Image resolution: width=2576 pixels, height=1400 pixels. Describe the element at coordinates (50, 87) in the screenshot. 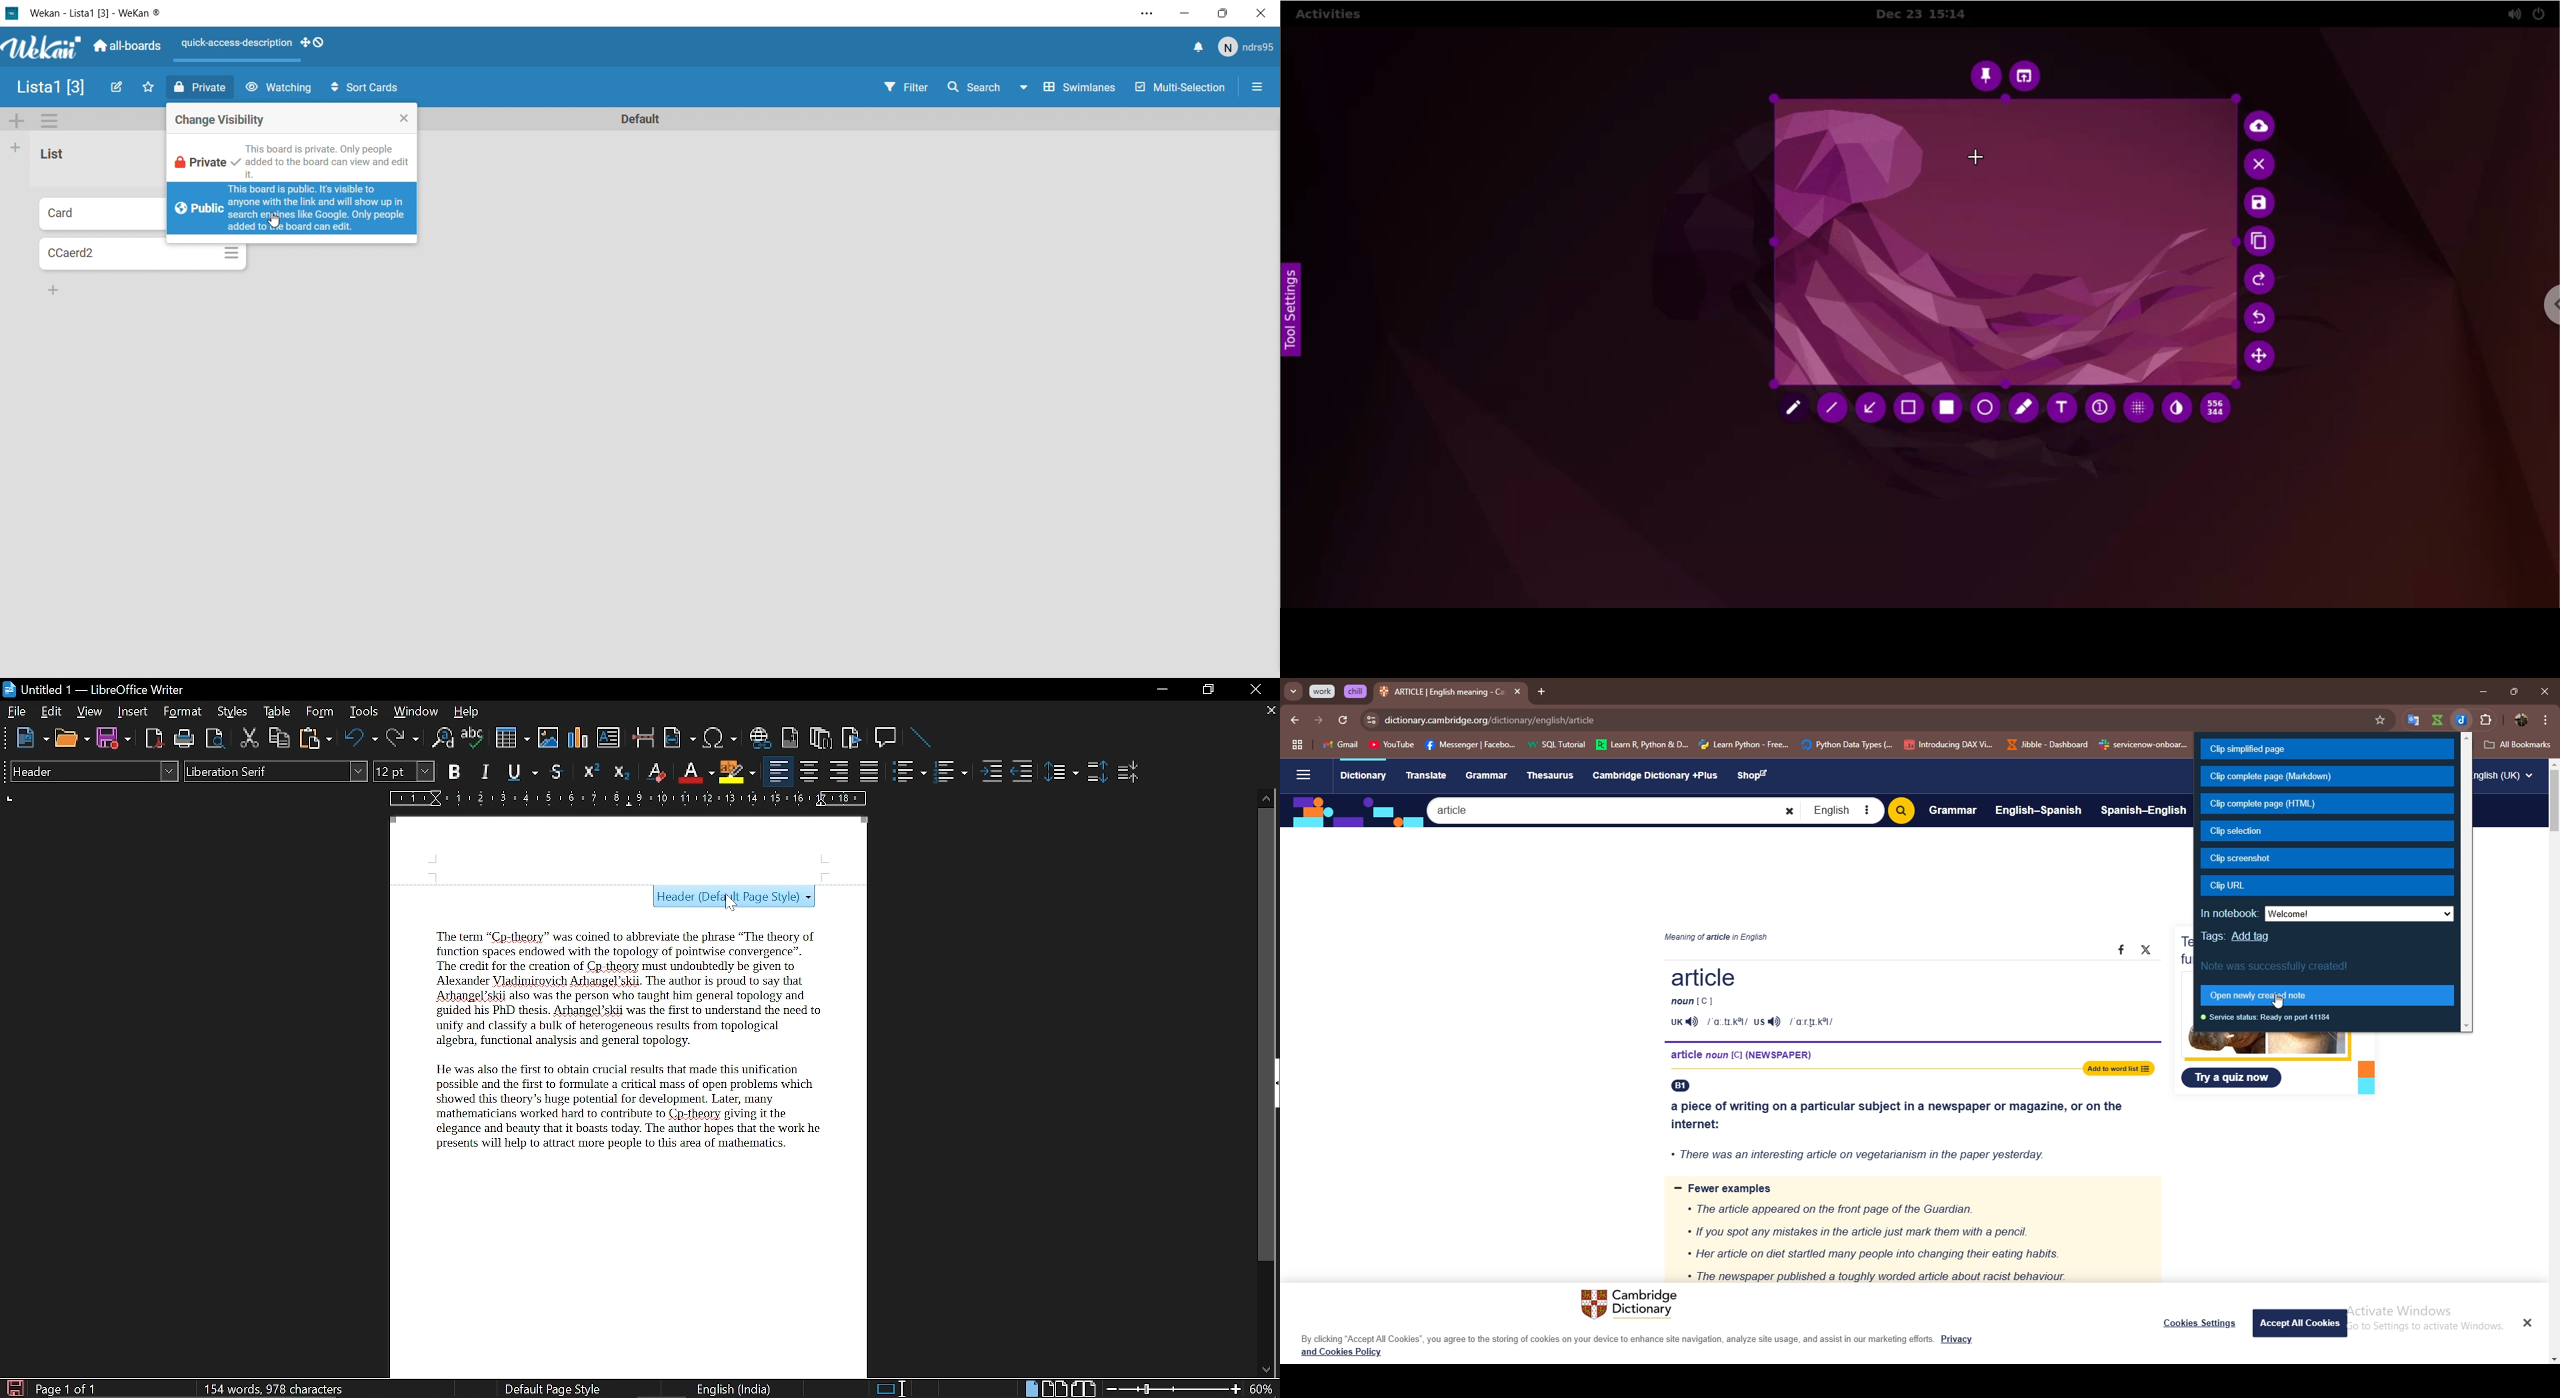

I see `Name` at that location.